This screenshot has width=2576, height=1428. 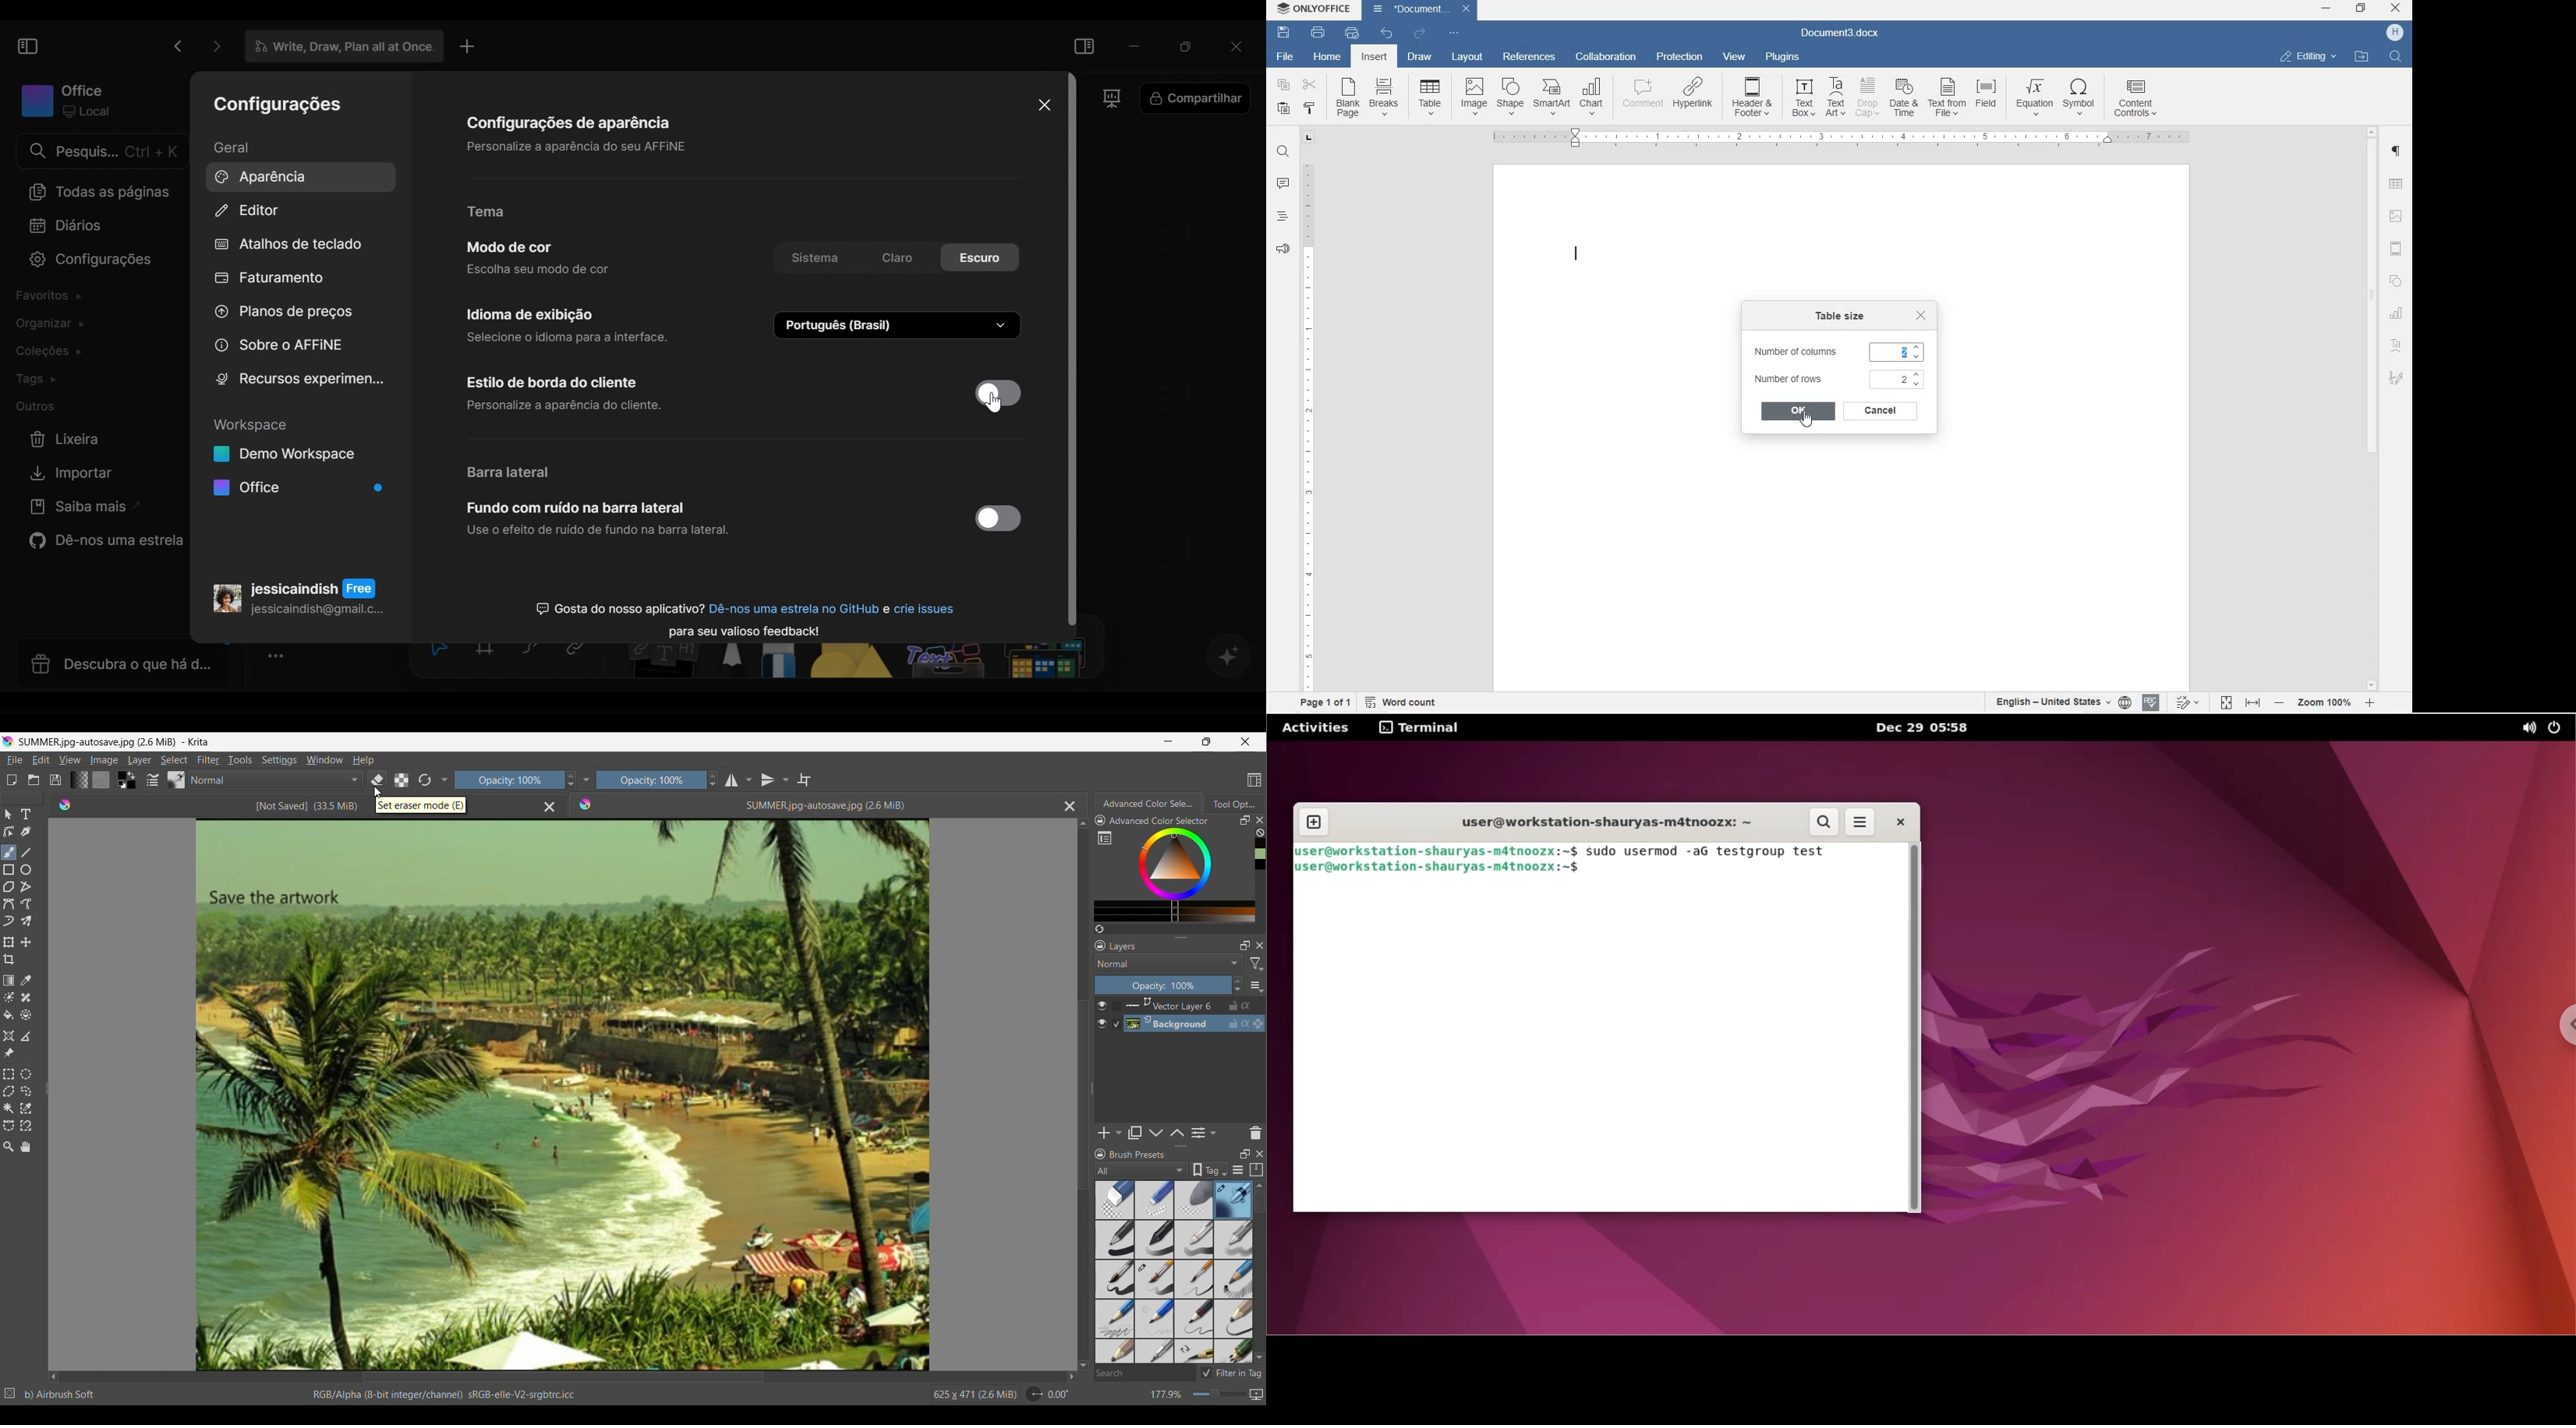 What do you see at coordinates (53, 1378) in the screenshot?
I see `Quick slide to left` at bounding box center [53, 1378].